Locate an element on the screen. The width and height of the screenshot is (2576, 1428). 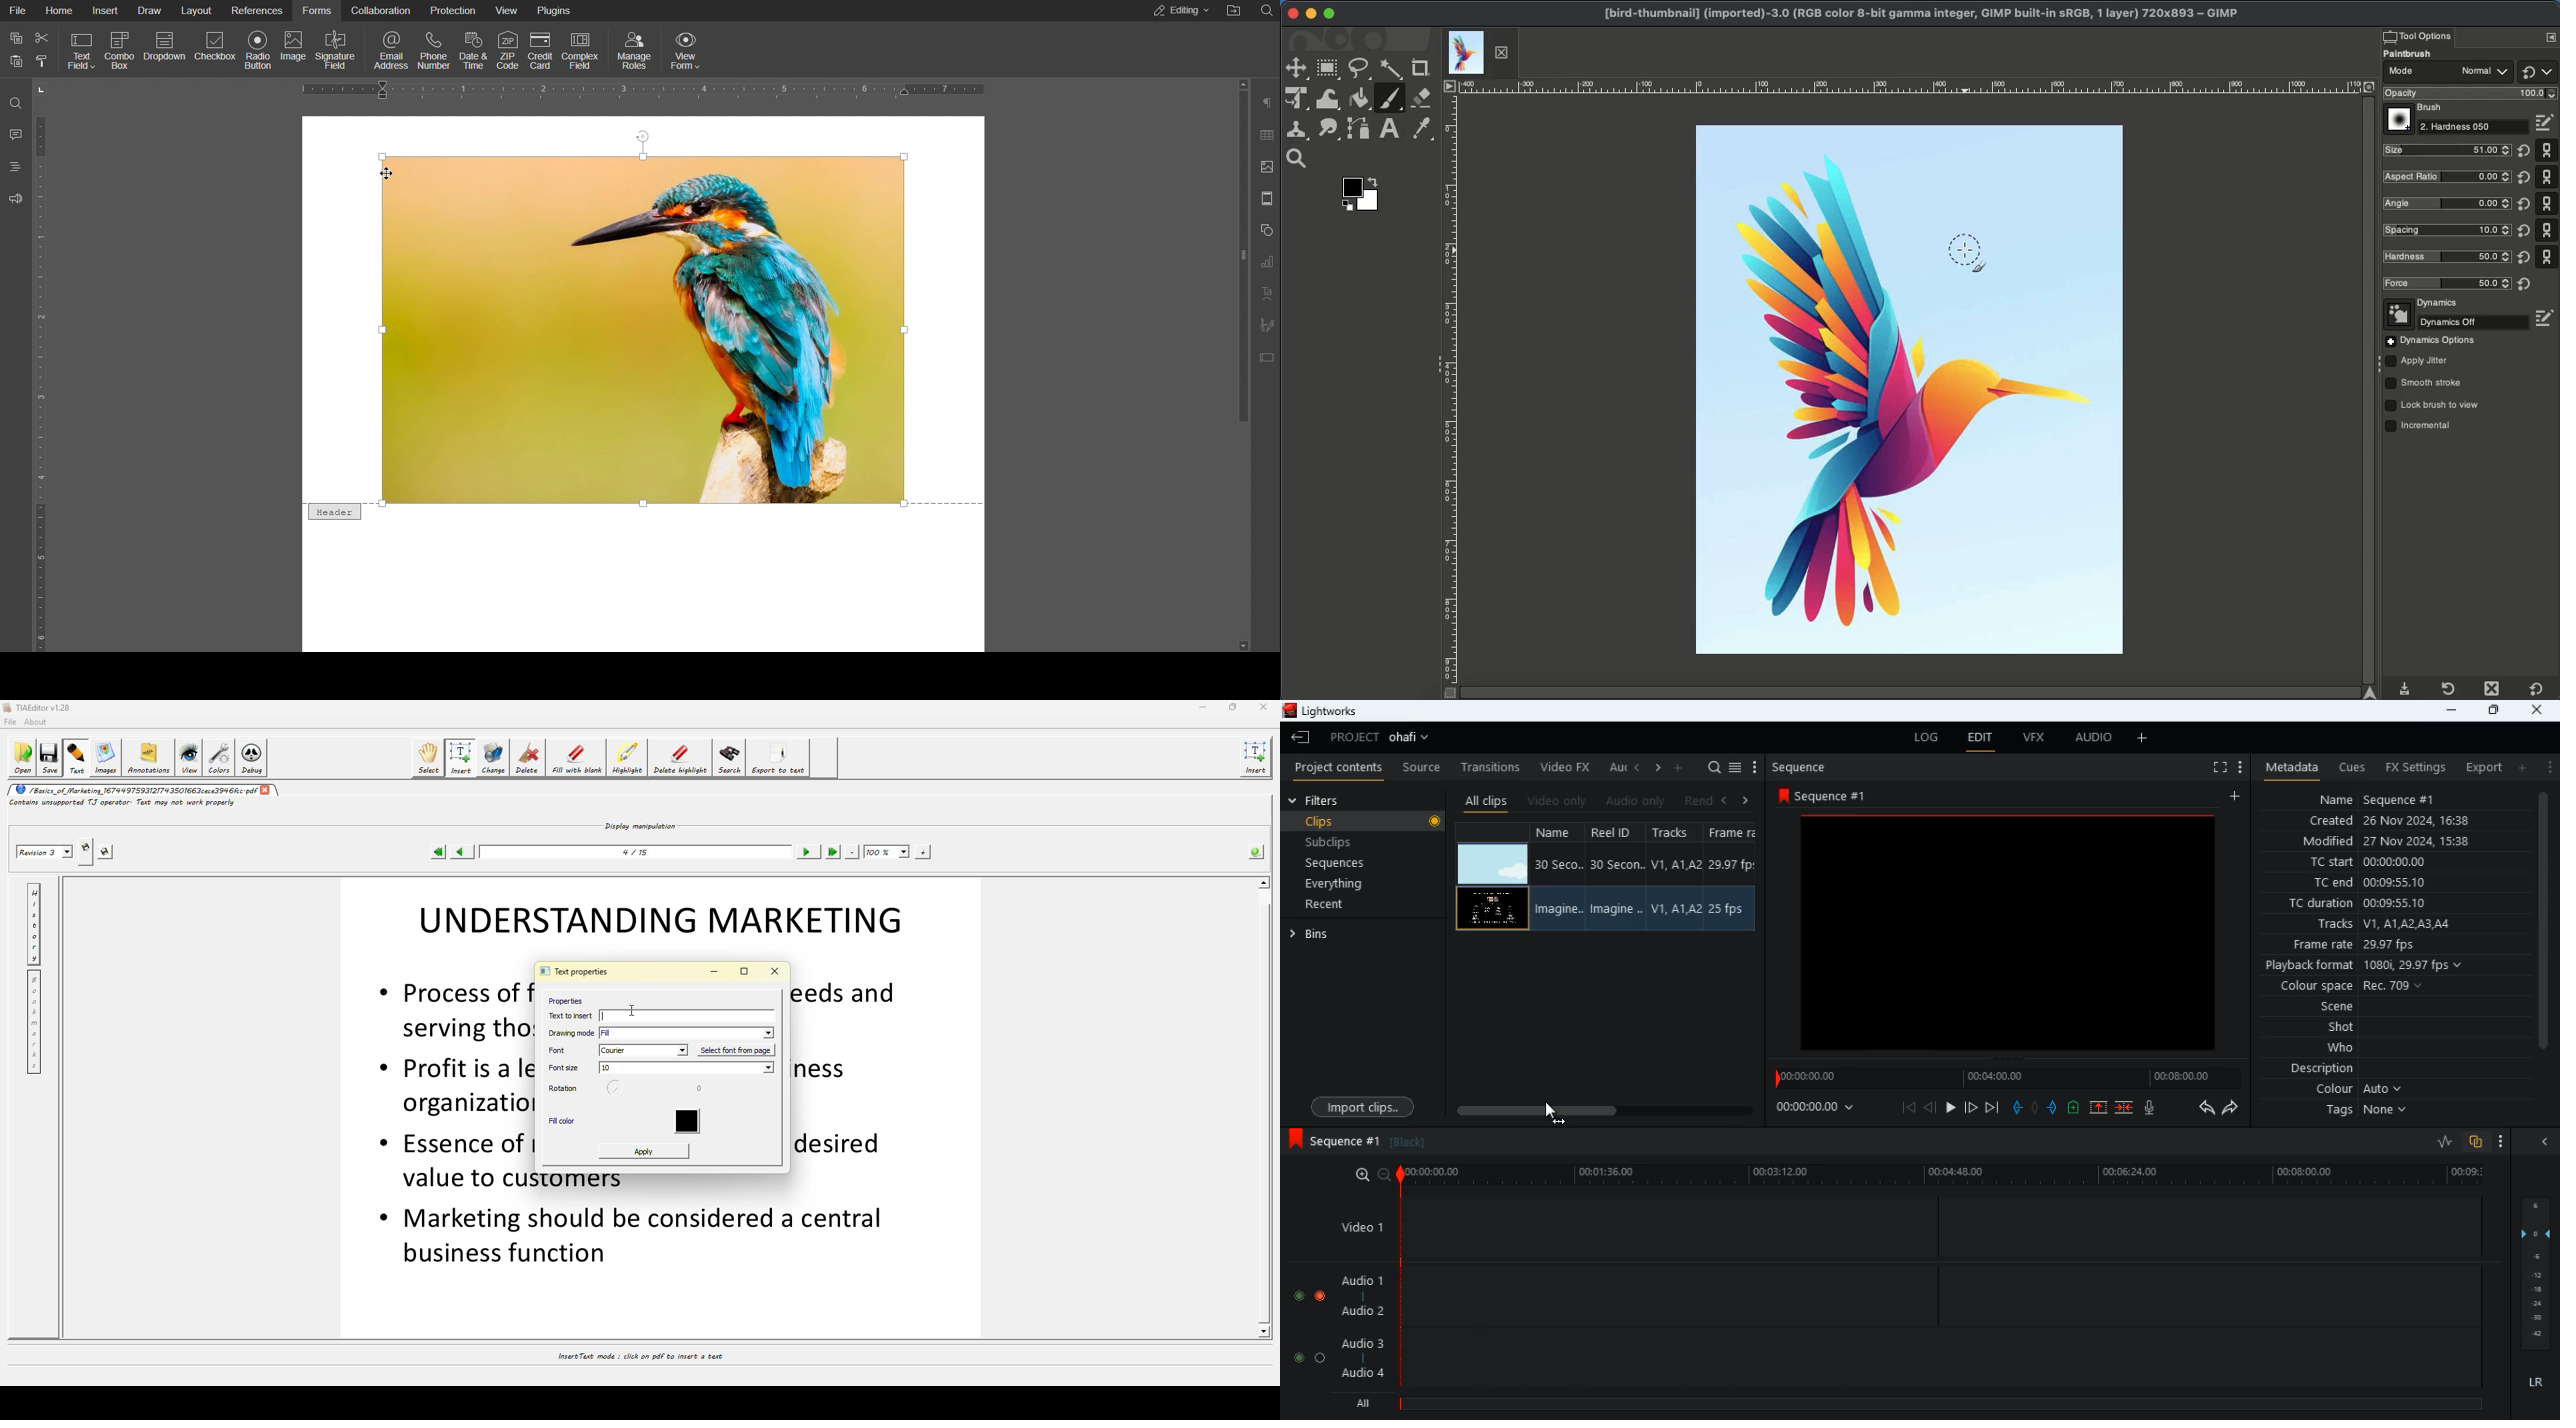
end is located at coordinates (1994, 1107).